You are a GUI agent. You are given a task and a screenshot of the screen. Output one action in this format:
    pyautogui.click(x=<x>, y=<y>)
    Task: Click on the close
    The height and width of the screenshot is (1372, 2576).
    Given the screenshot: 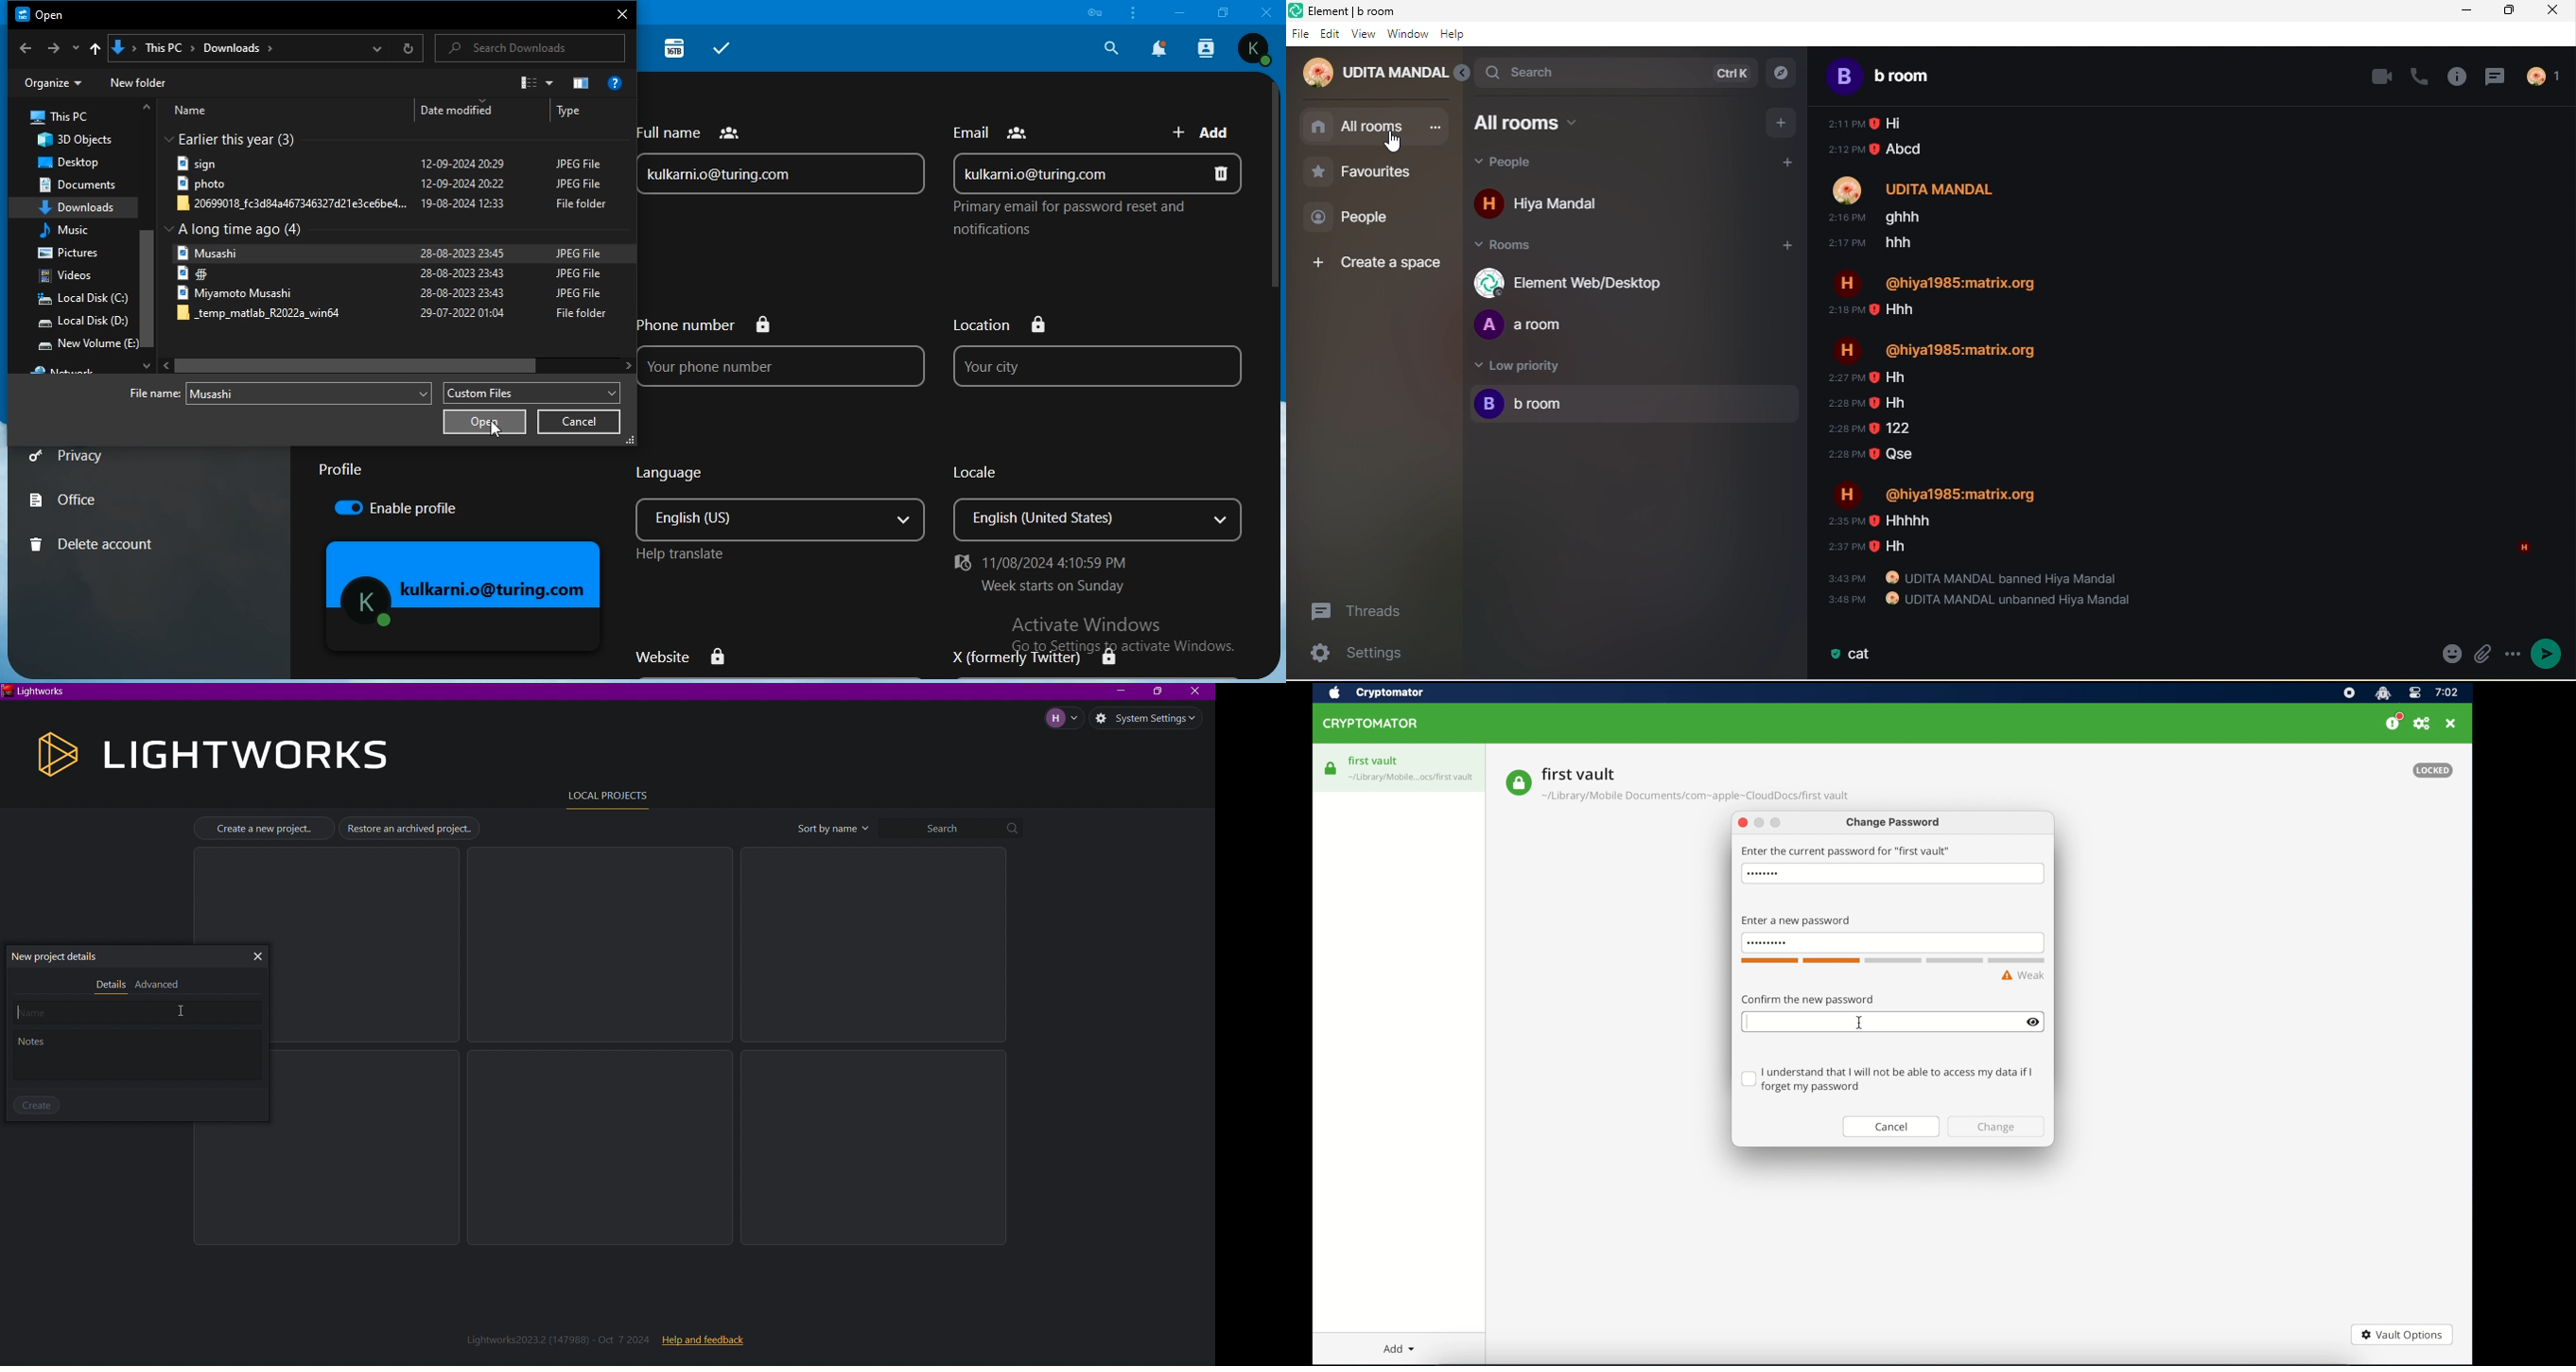 What is the action you would take?
    pyautogui.click(x=2558, y=14)
    